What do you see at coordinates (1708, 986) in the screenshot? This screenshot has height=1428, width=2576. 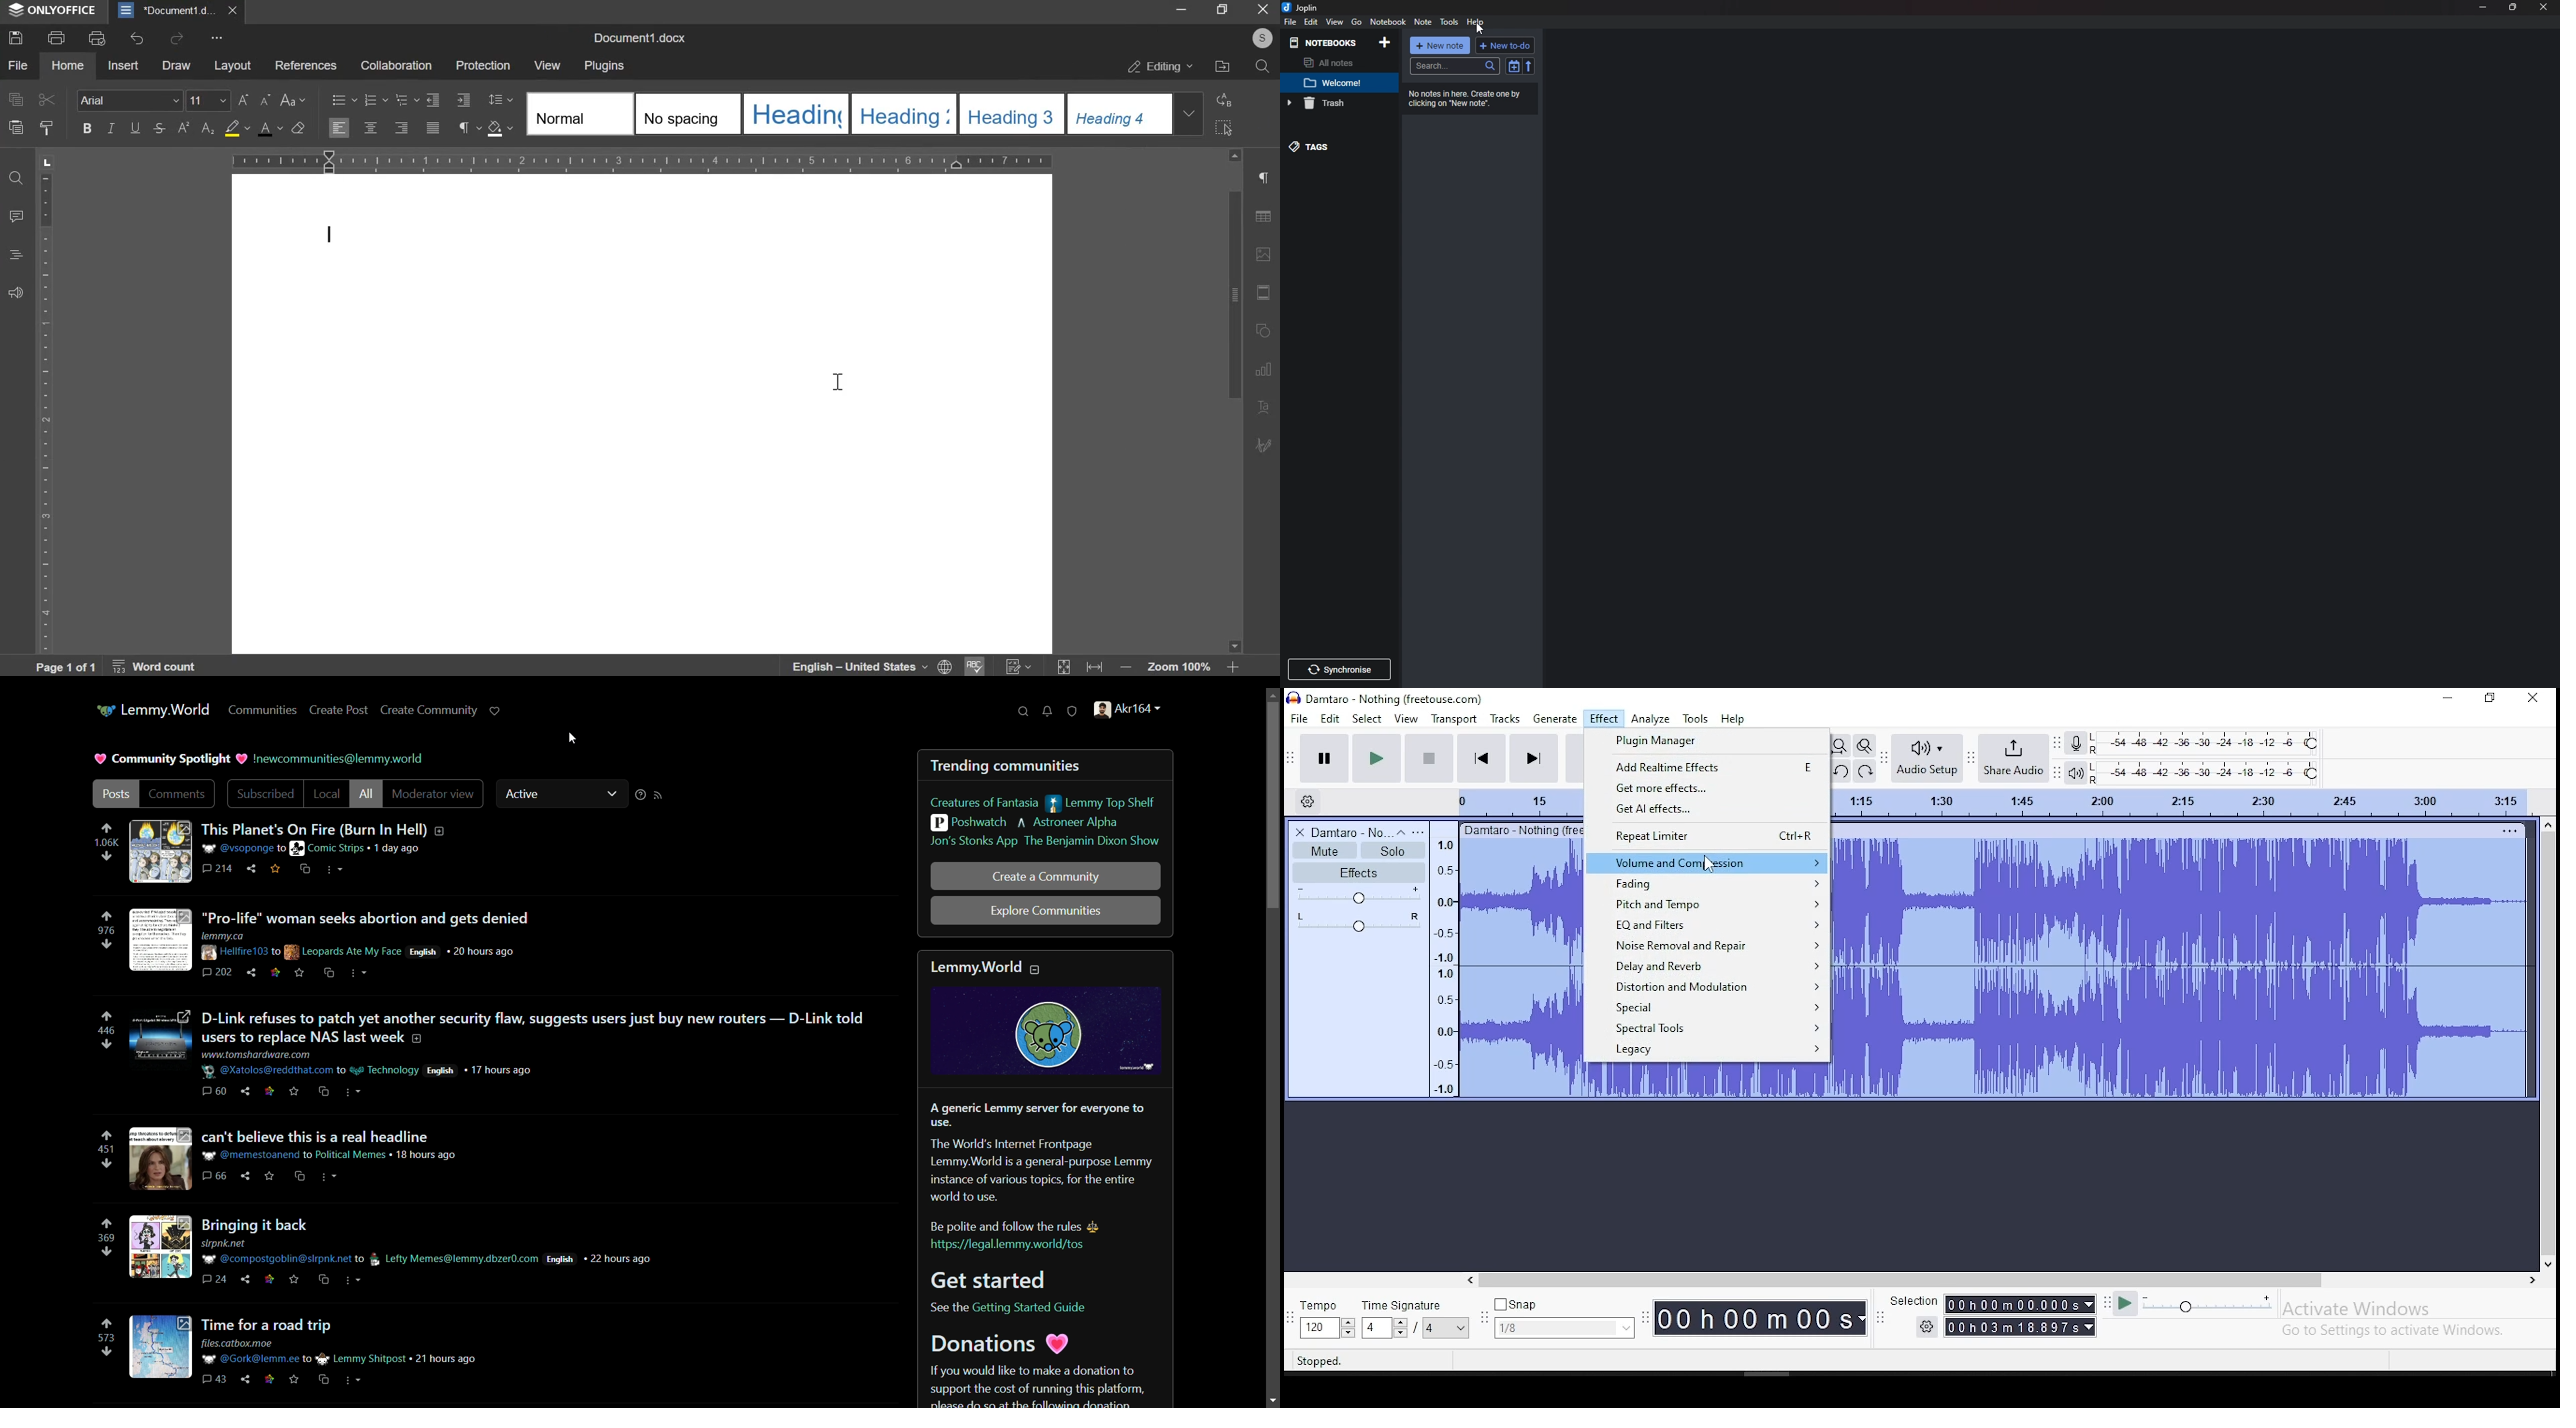 I see `distortion` at bounding box center [1708, 986].